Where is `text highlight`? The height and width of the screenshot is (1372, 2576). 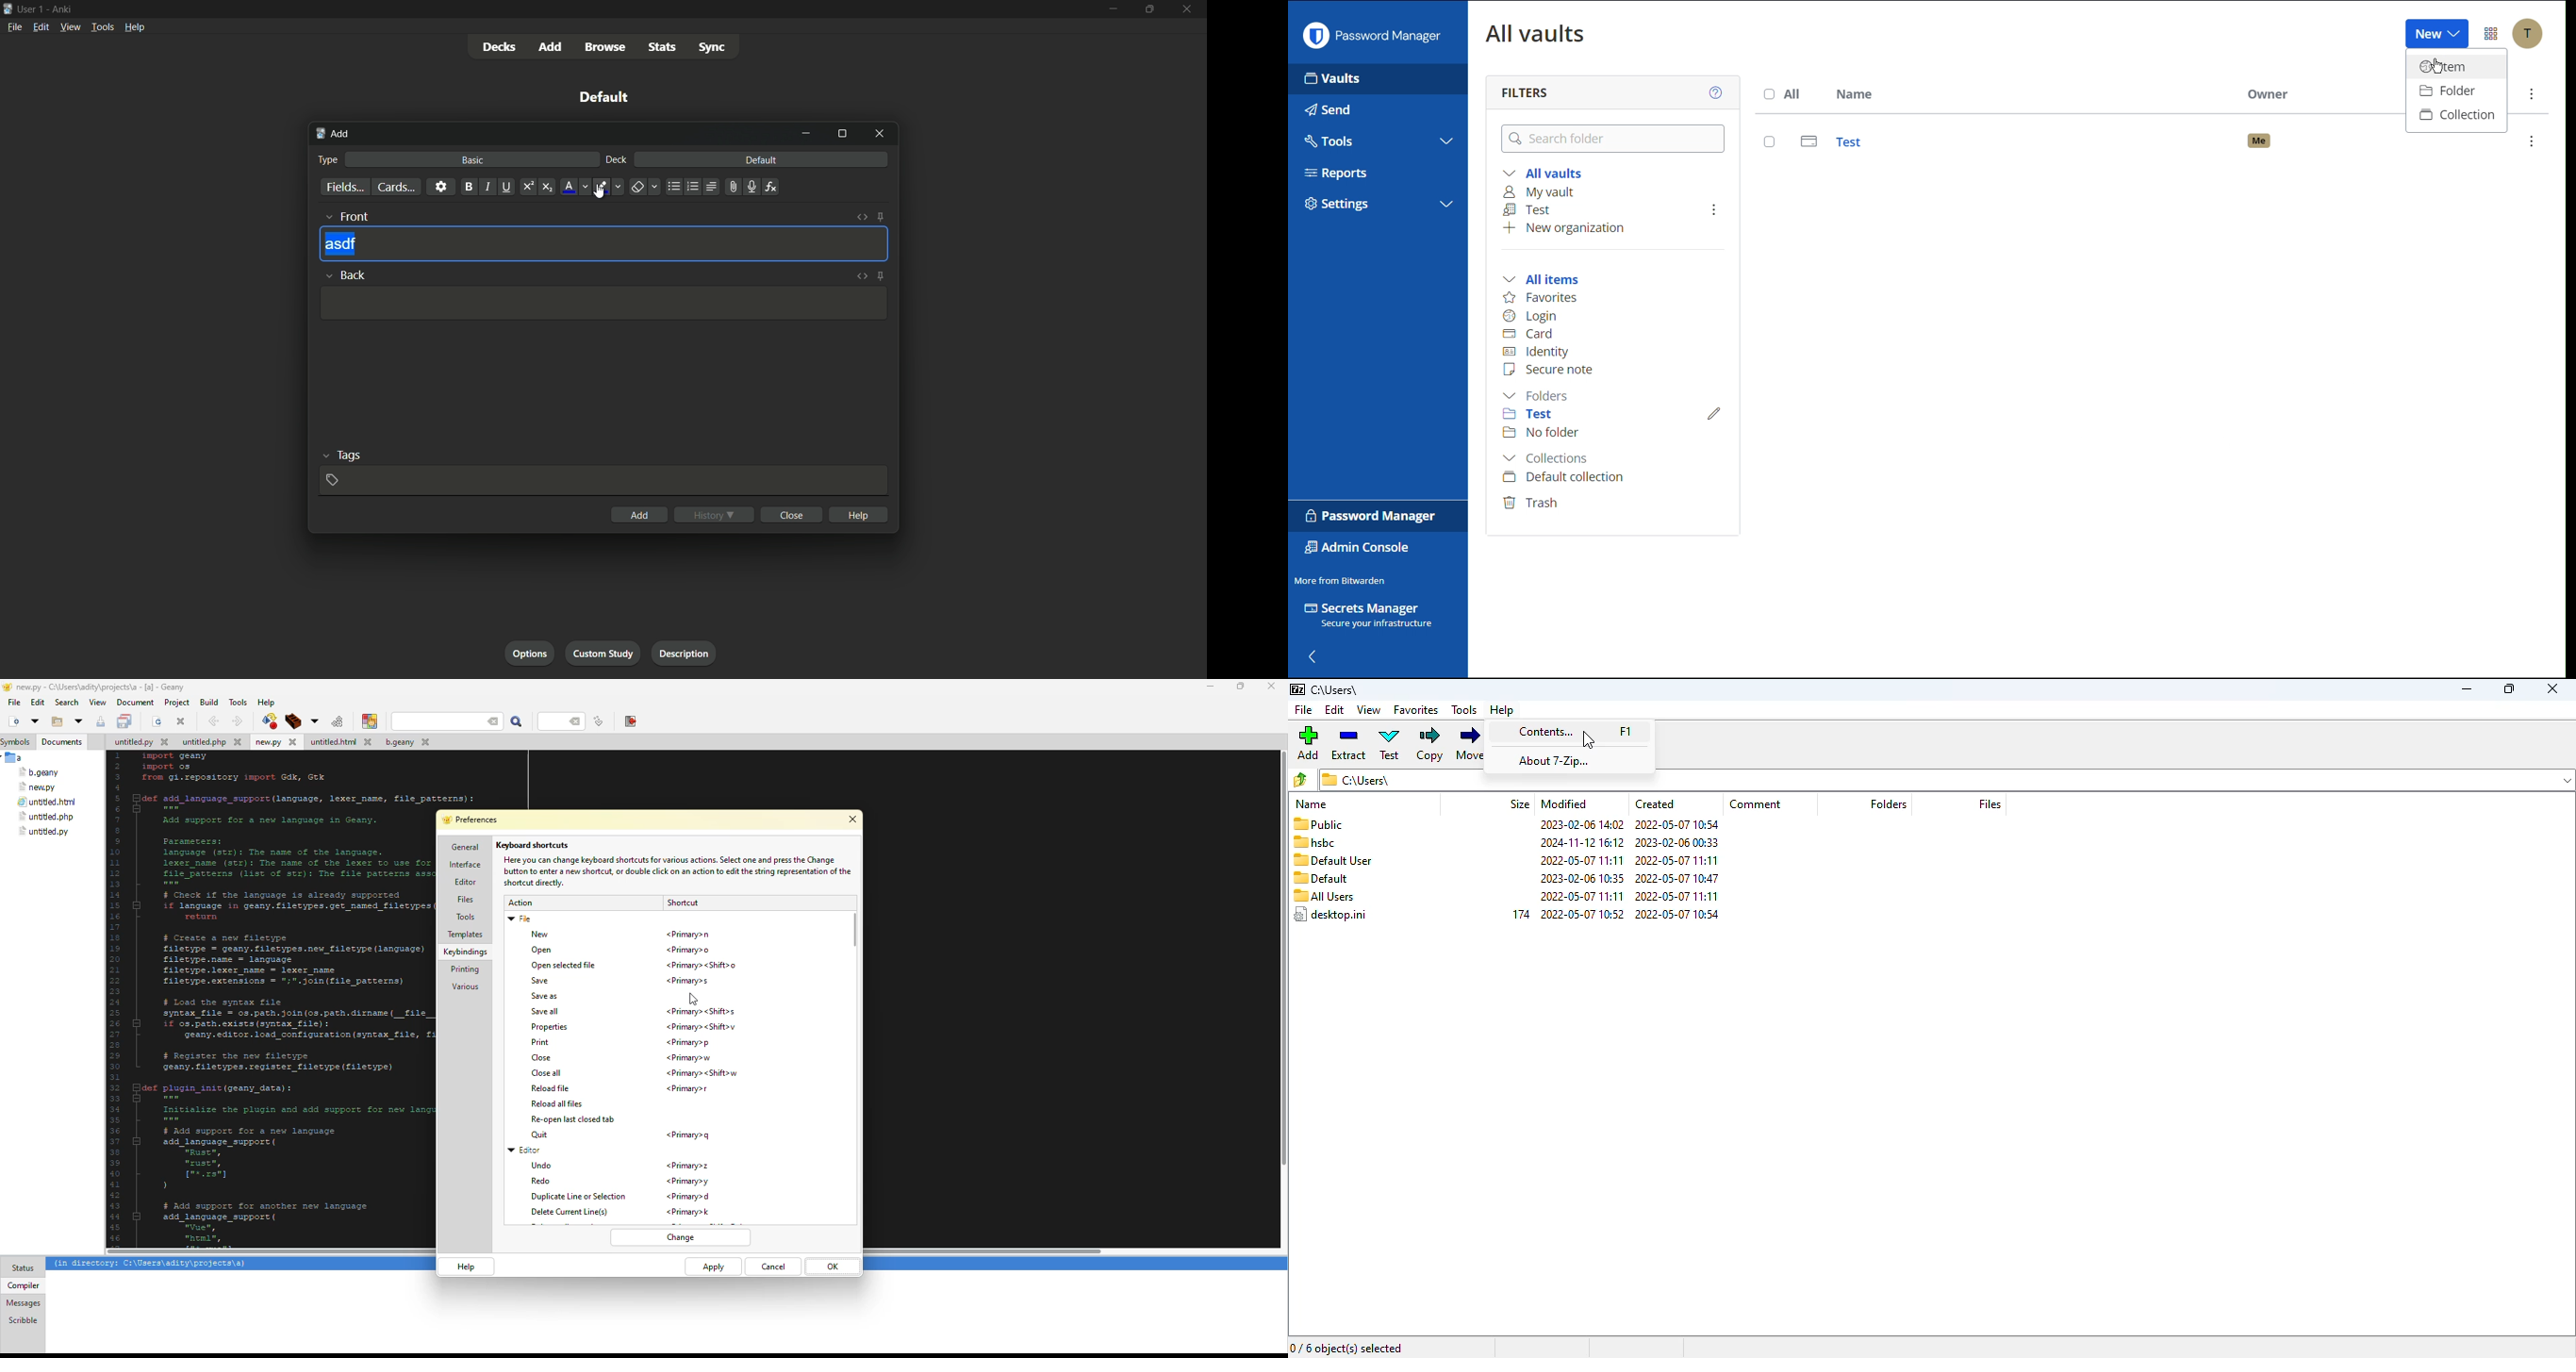 text highlight is located at coordinates (607, 187).